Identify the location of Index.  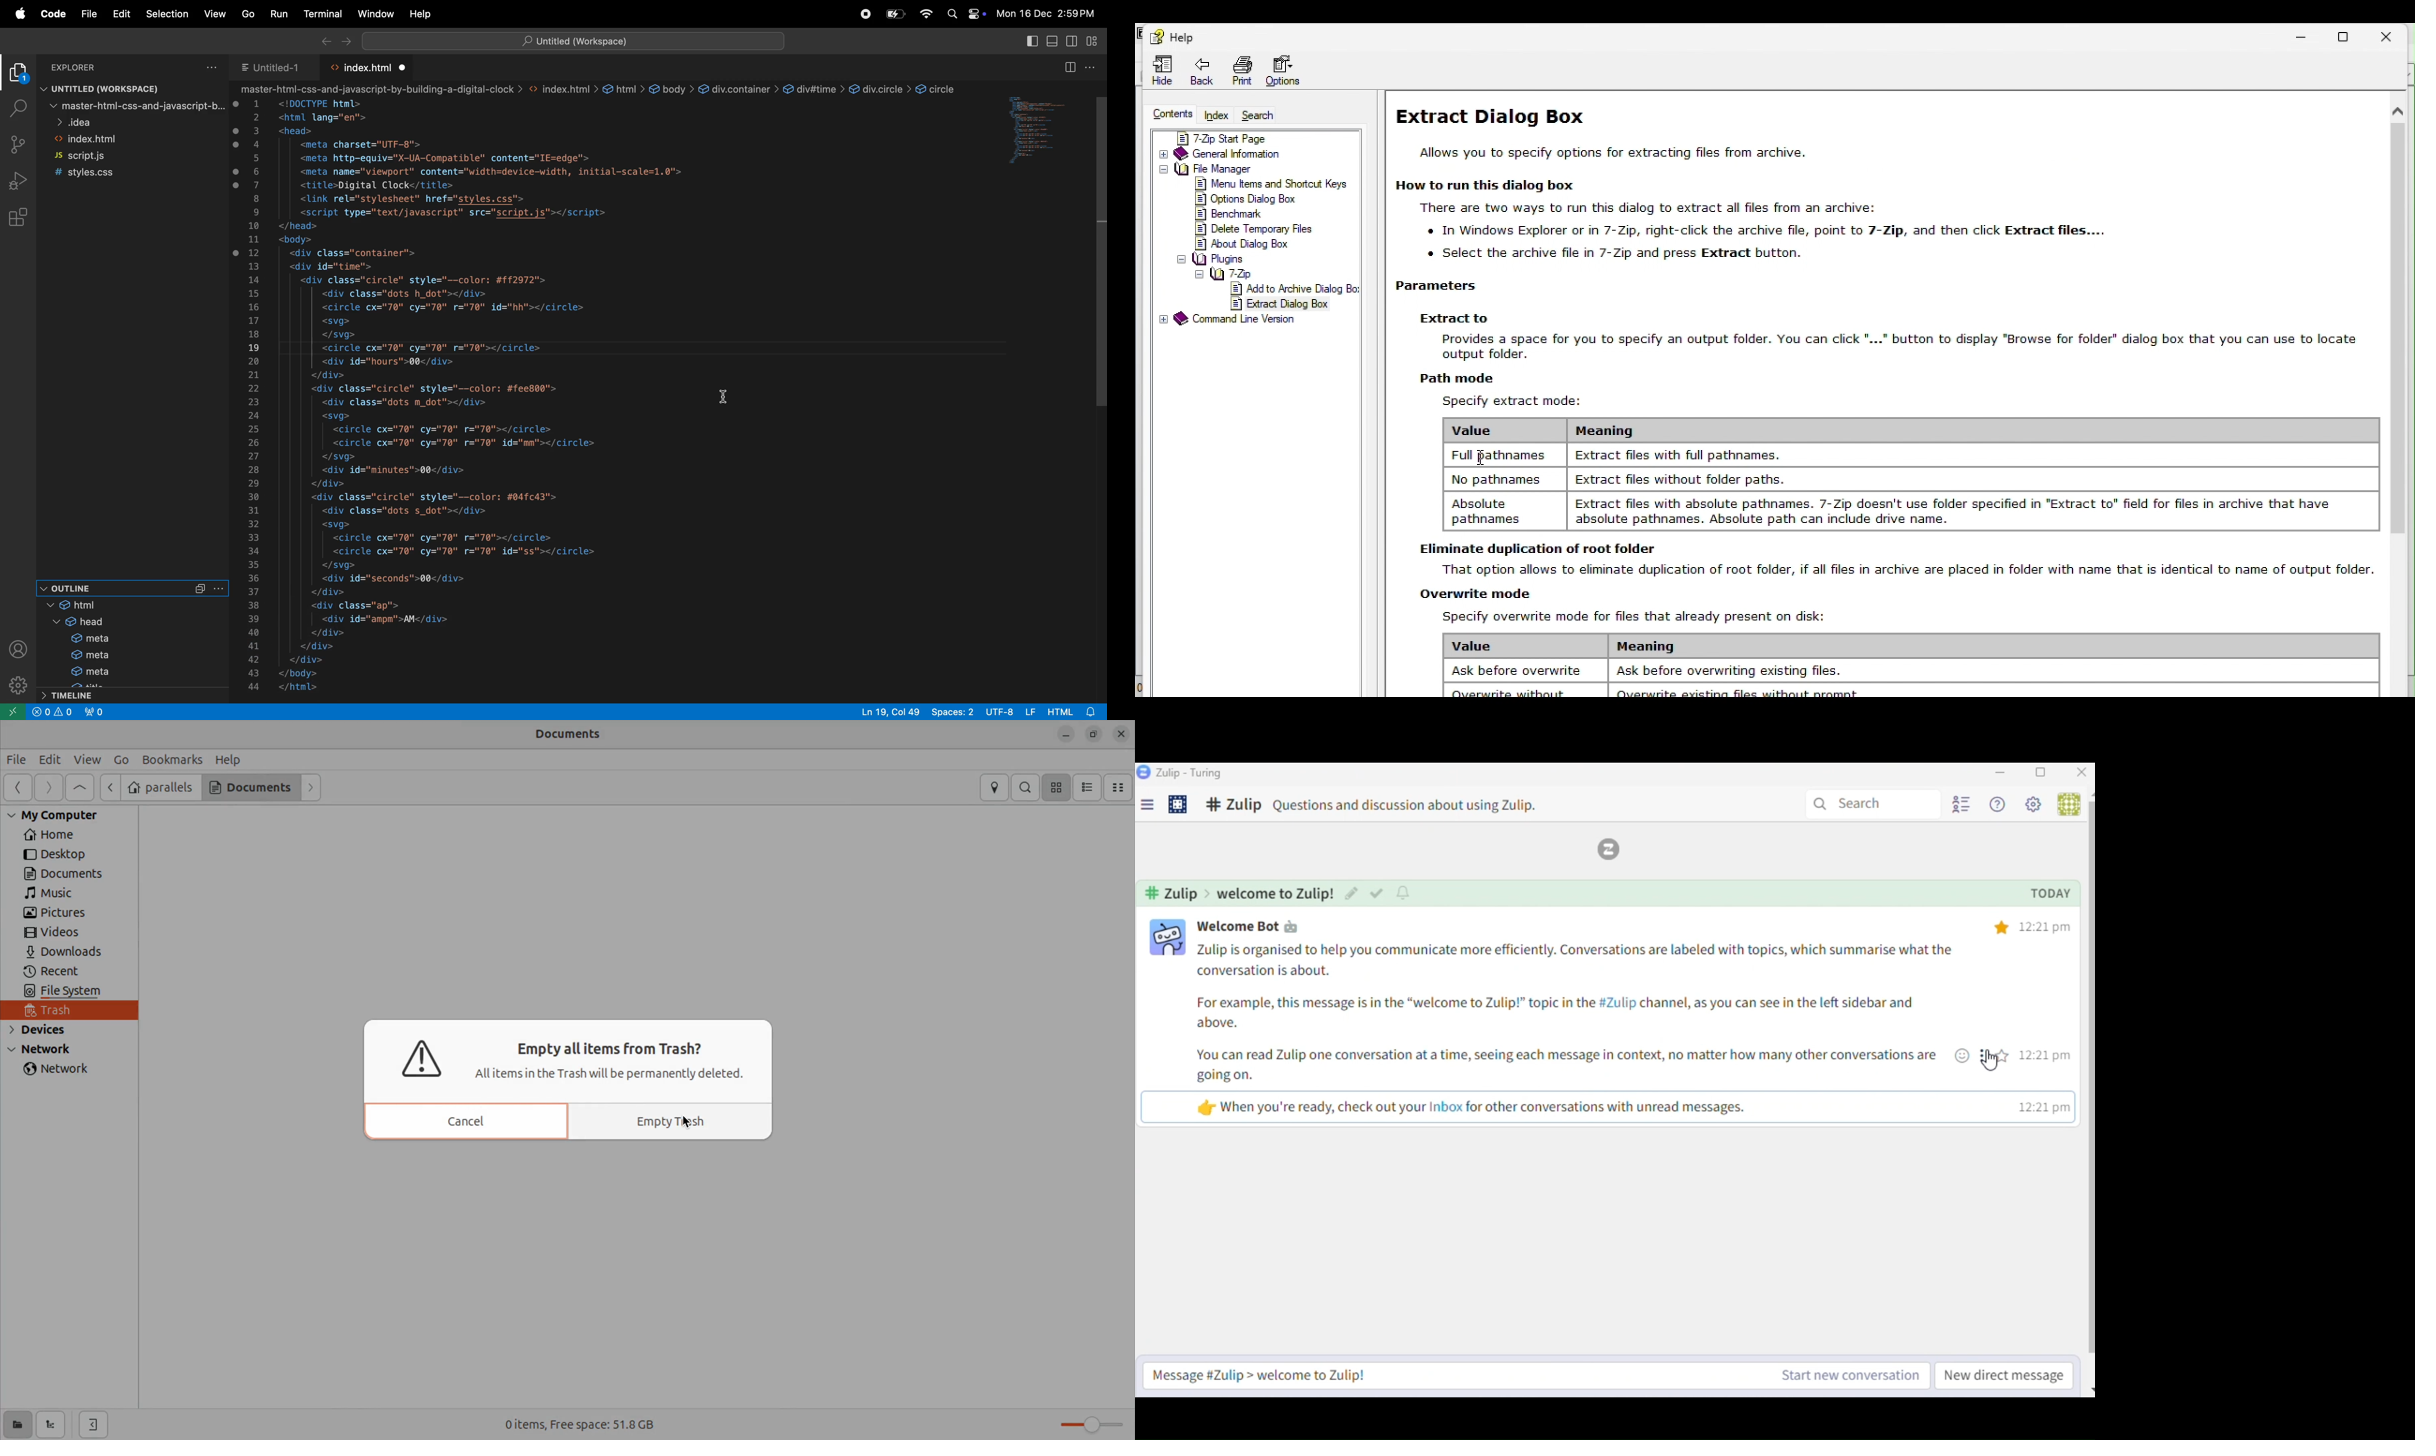
(1216, 114).